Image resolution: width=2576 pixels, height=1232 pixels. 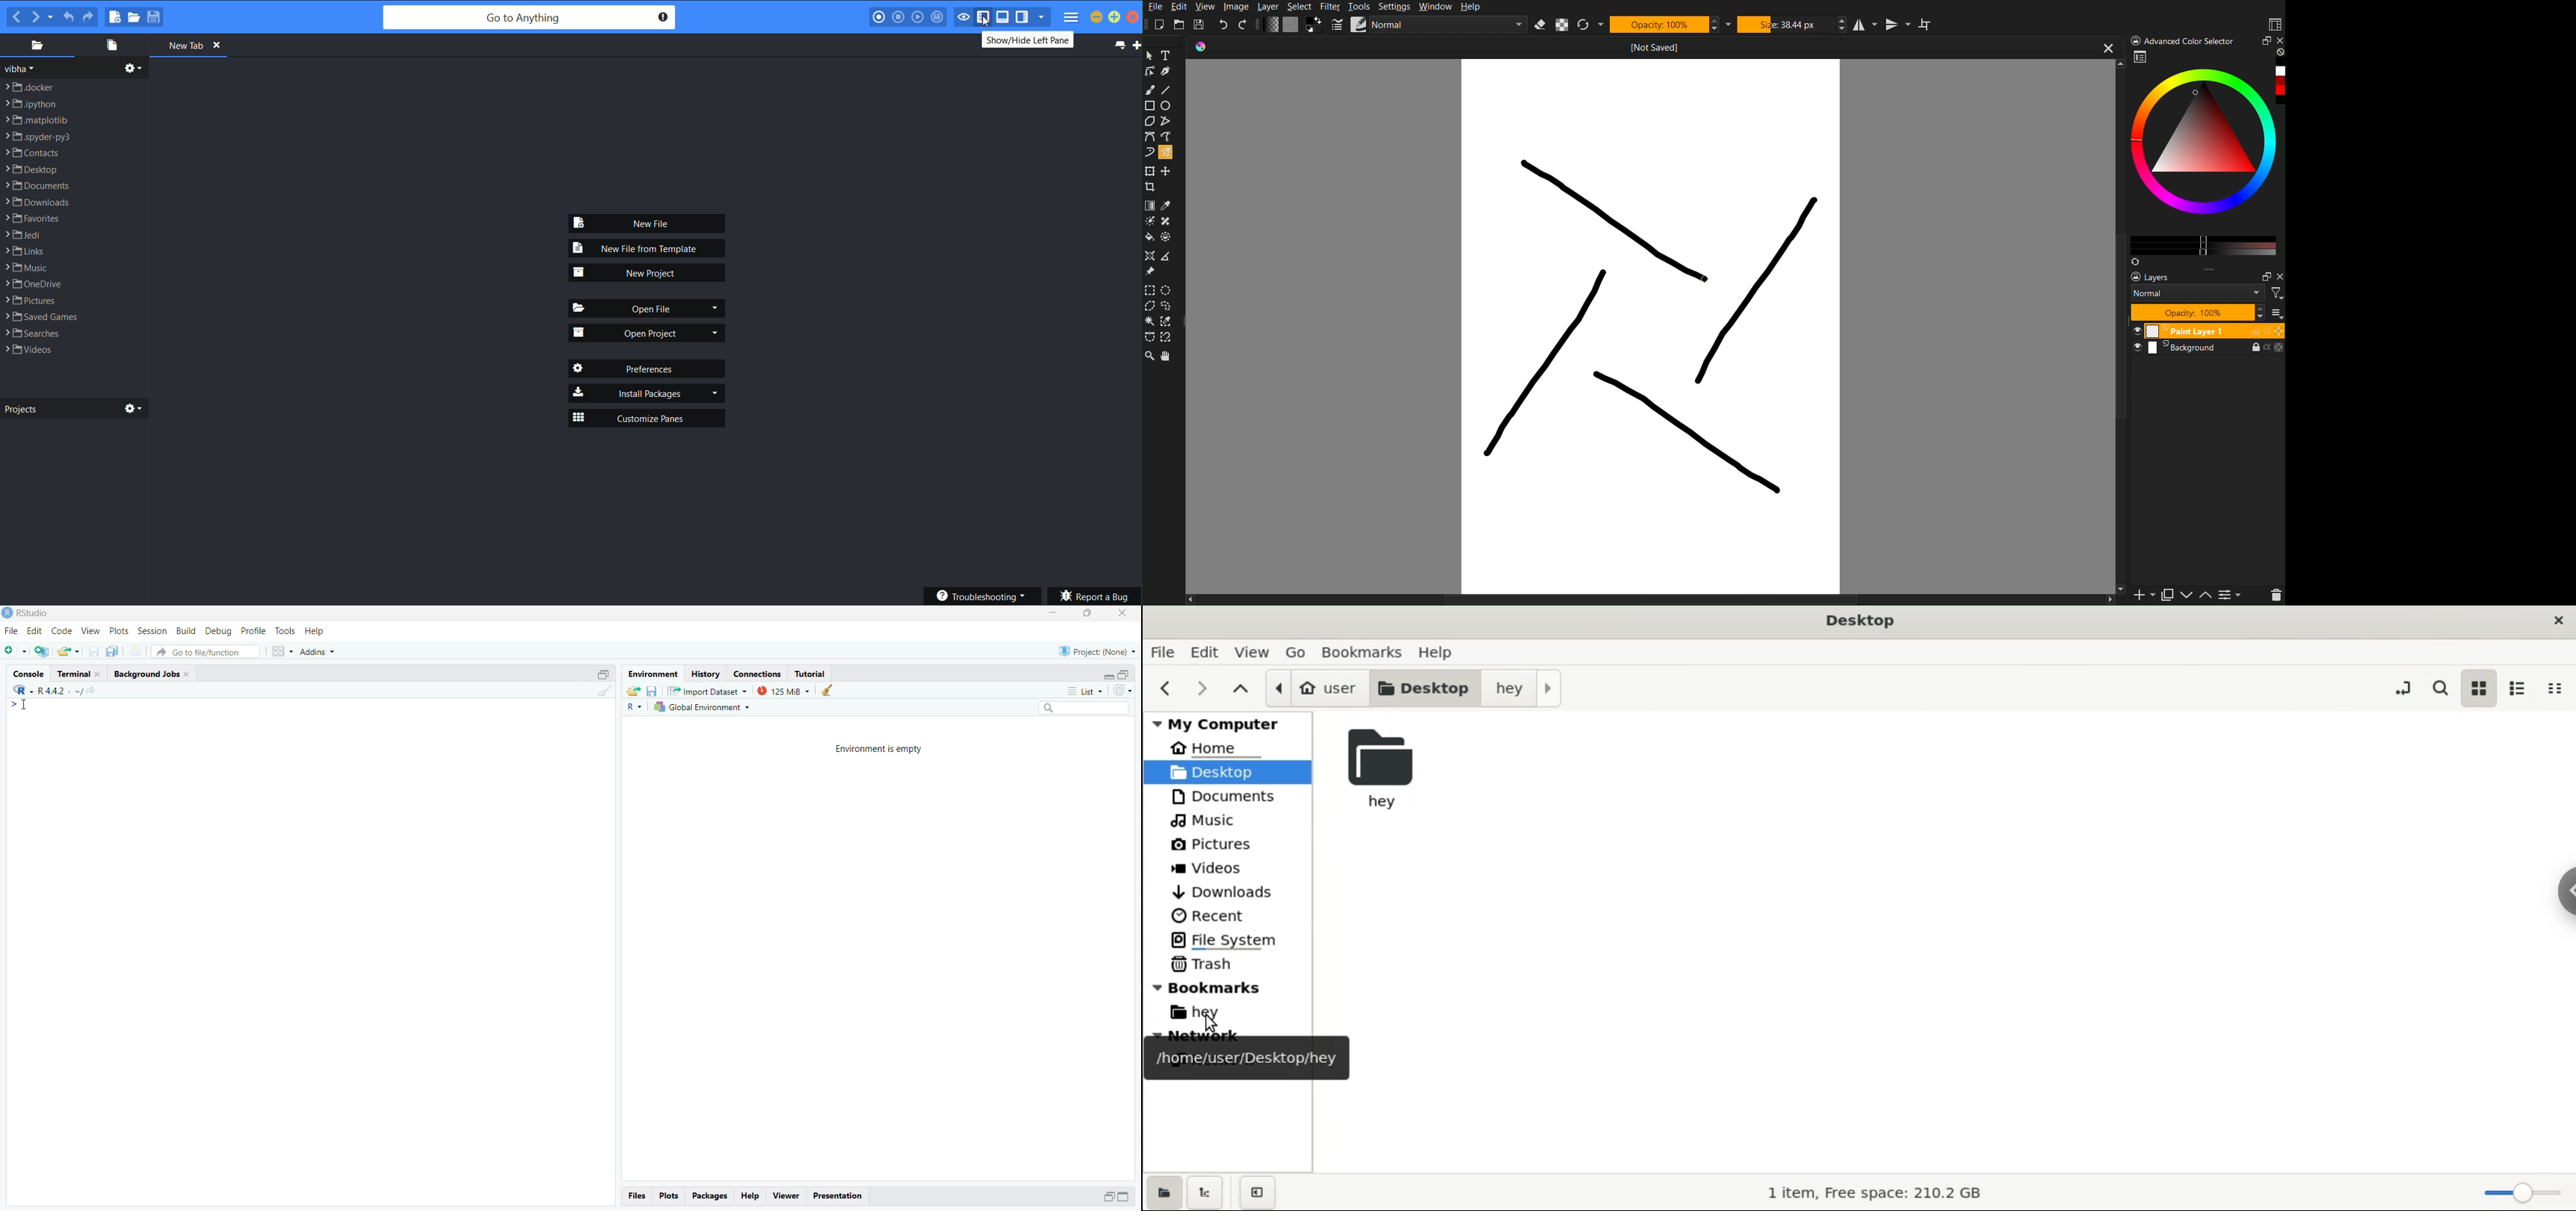 What do you see at coordinates (29, 268) in the screenshot?
I see `music` at bounding box center [29, 268].